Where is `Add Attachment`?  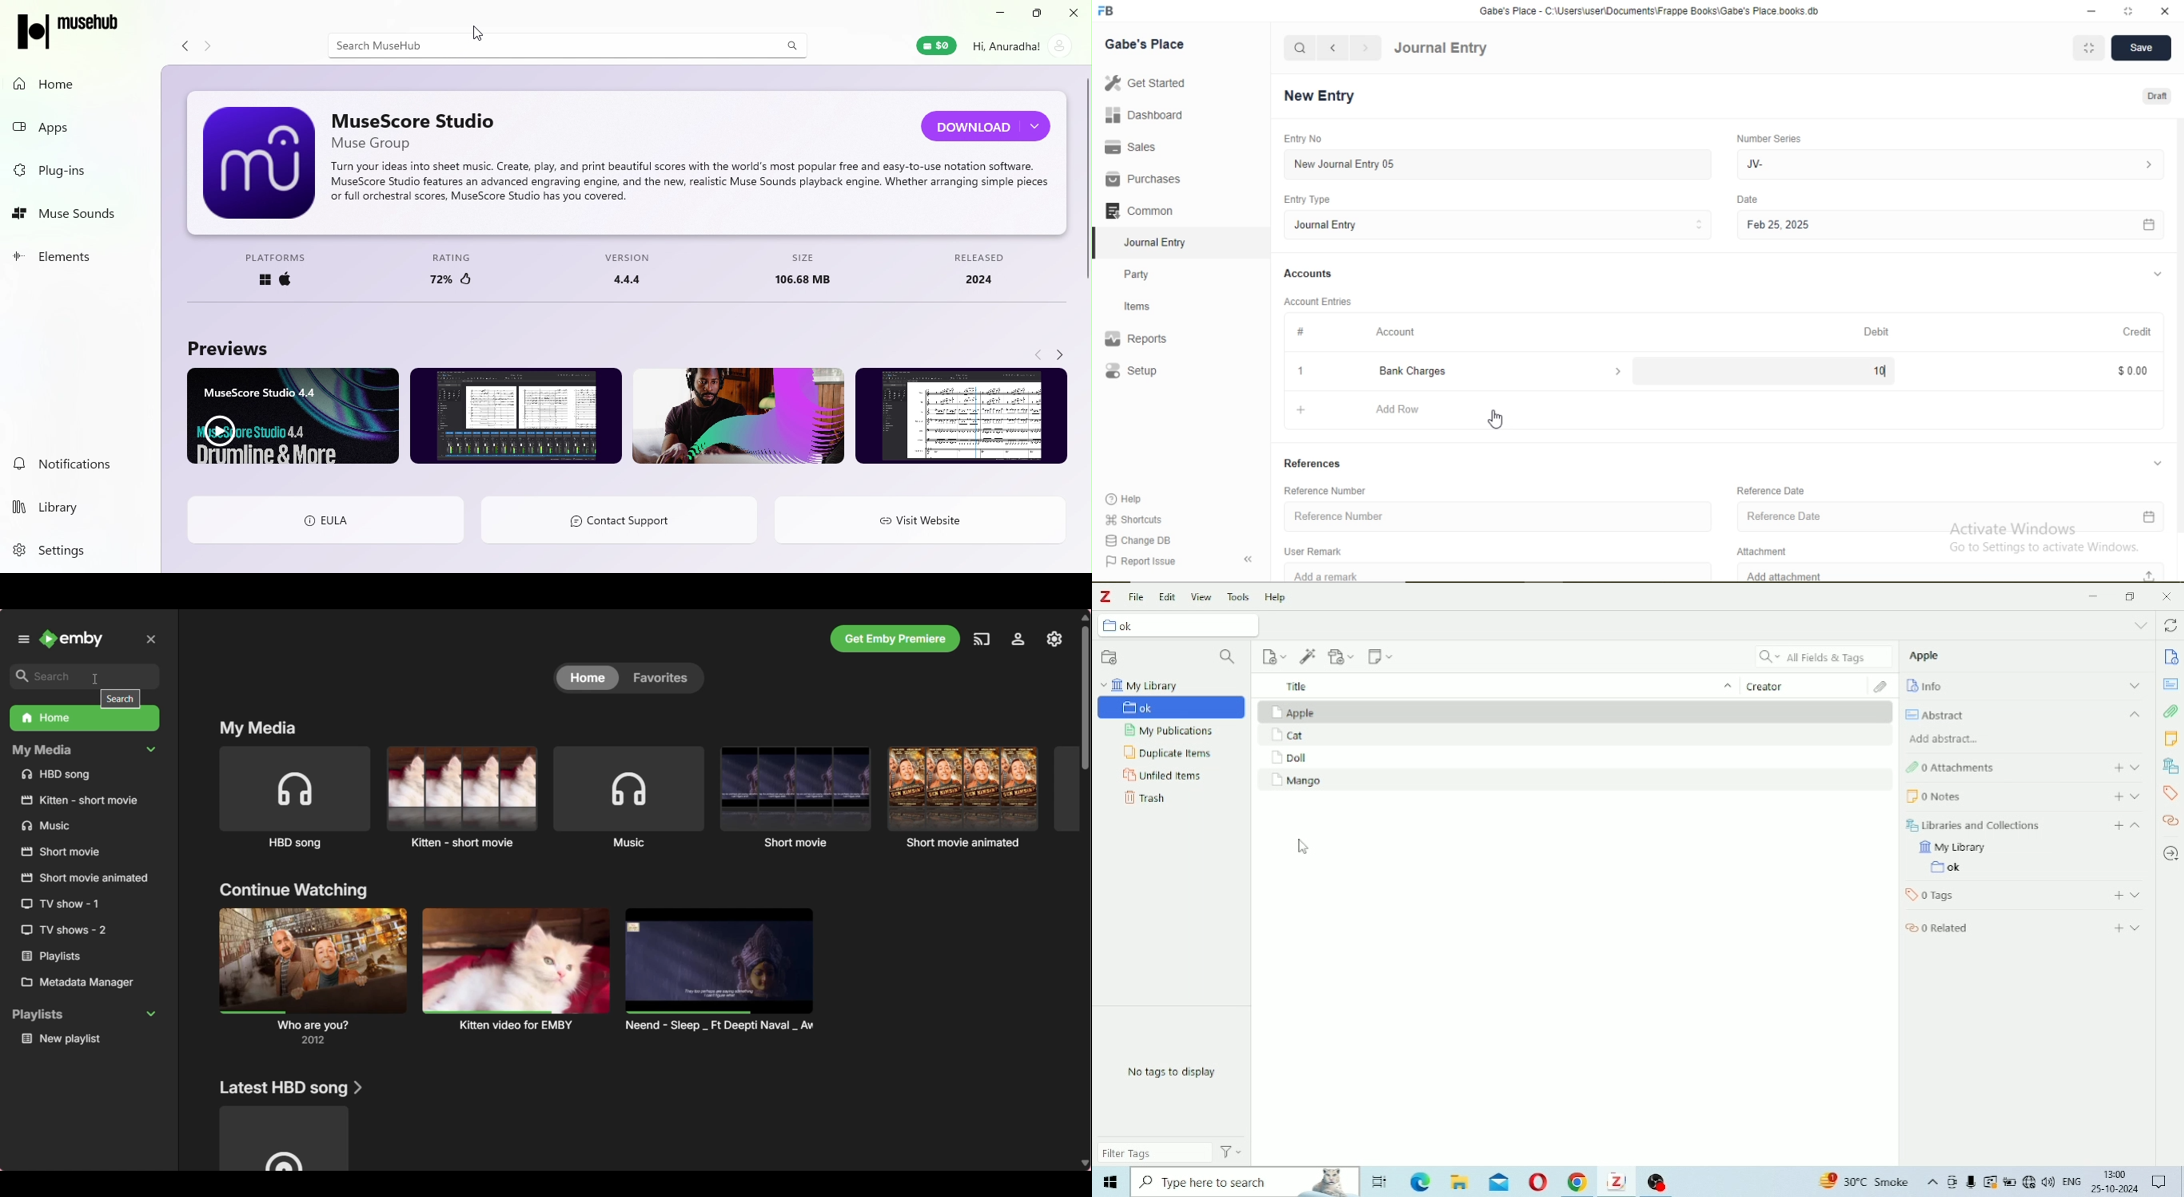
Add Attachment is located at coordinates (1341, 656).